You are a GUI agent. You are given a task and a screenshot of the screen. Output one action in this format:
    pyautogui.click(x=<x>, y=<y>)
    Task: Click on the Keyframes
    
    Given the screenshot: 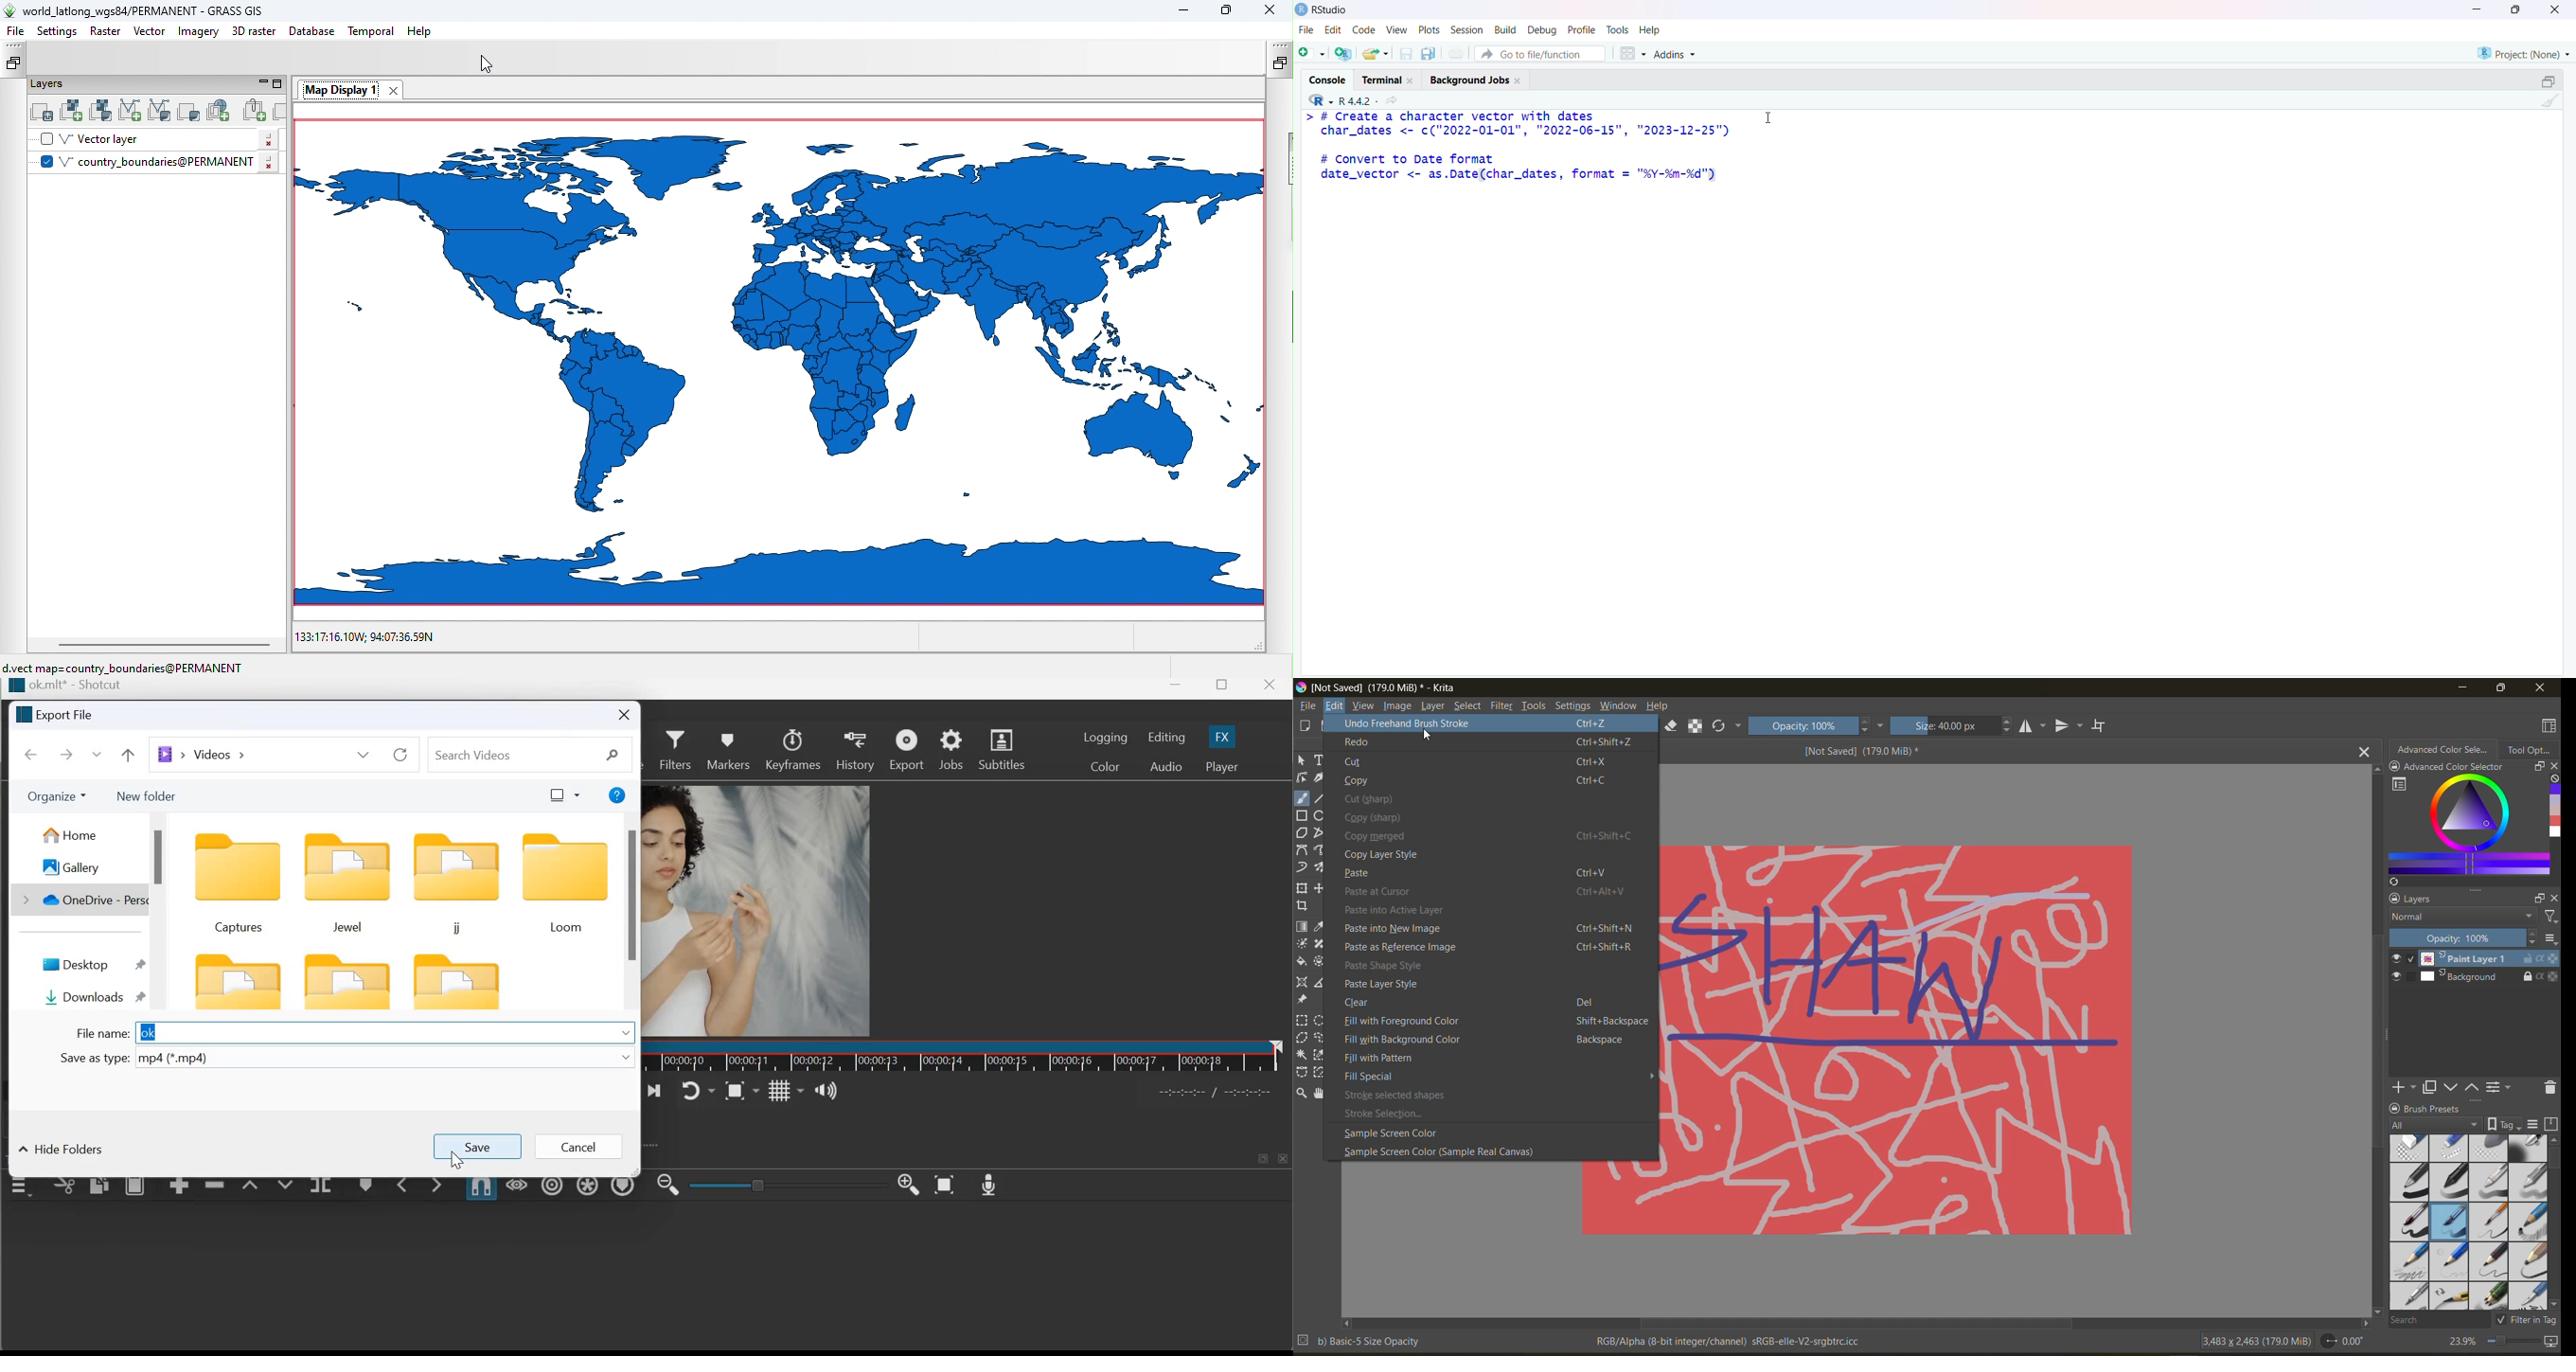 What is the action you would take?
    pyautogui.click(x=793, y=749)
    